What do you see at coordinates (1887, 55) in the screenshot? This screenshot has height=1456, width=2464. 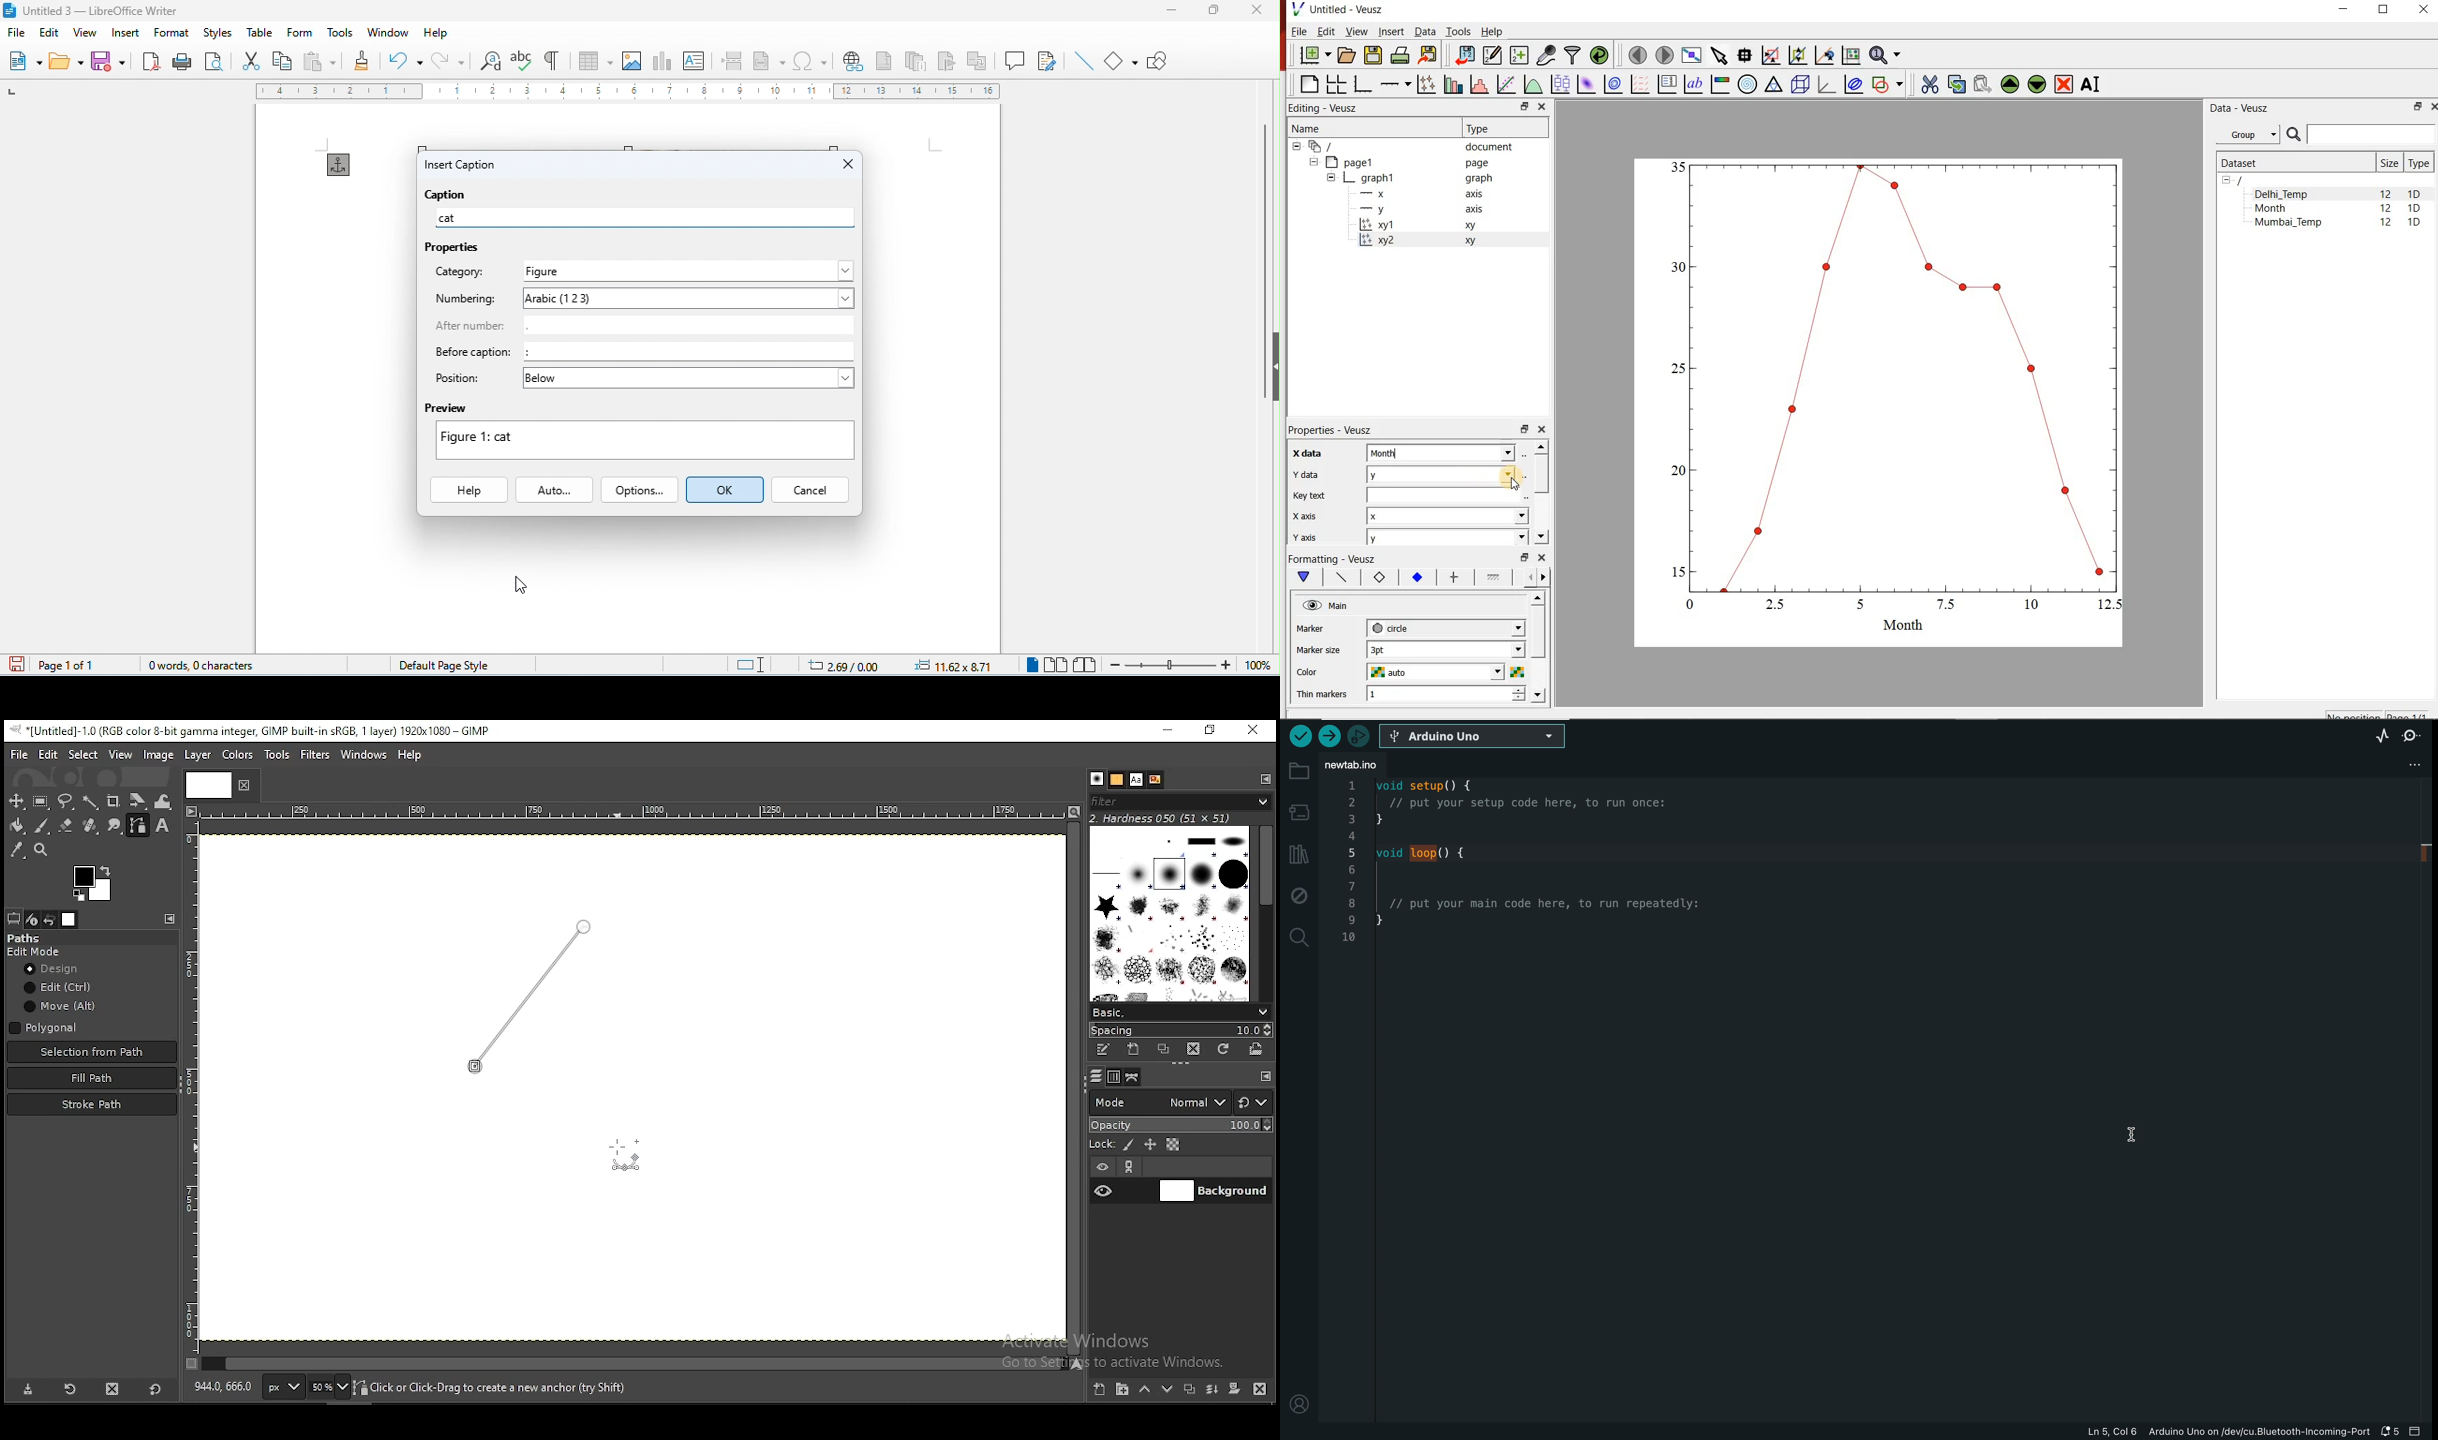 I see `zoom functions menu` at bounding box center [1887, 55].